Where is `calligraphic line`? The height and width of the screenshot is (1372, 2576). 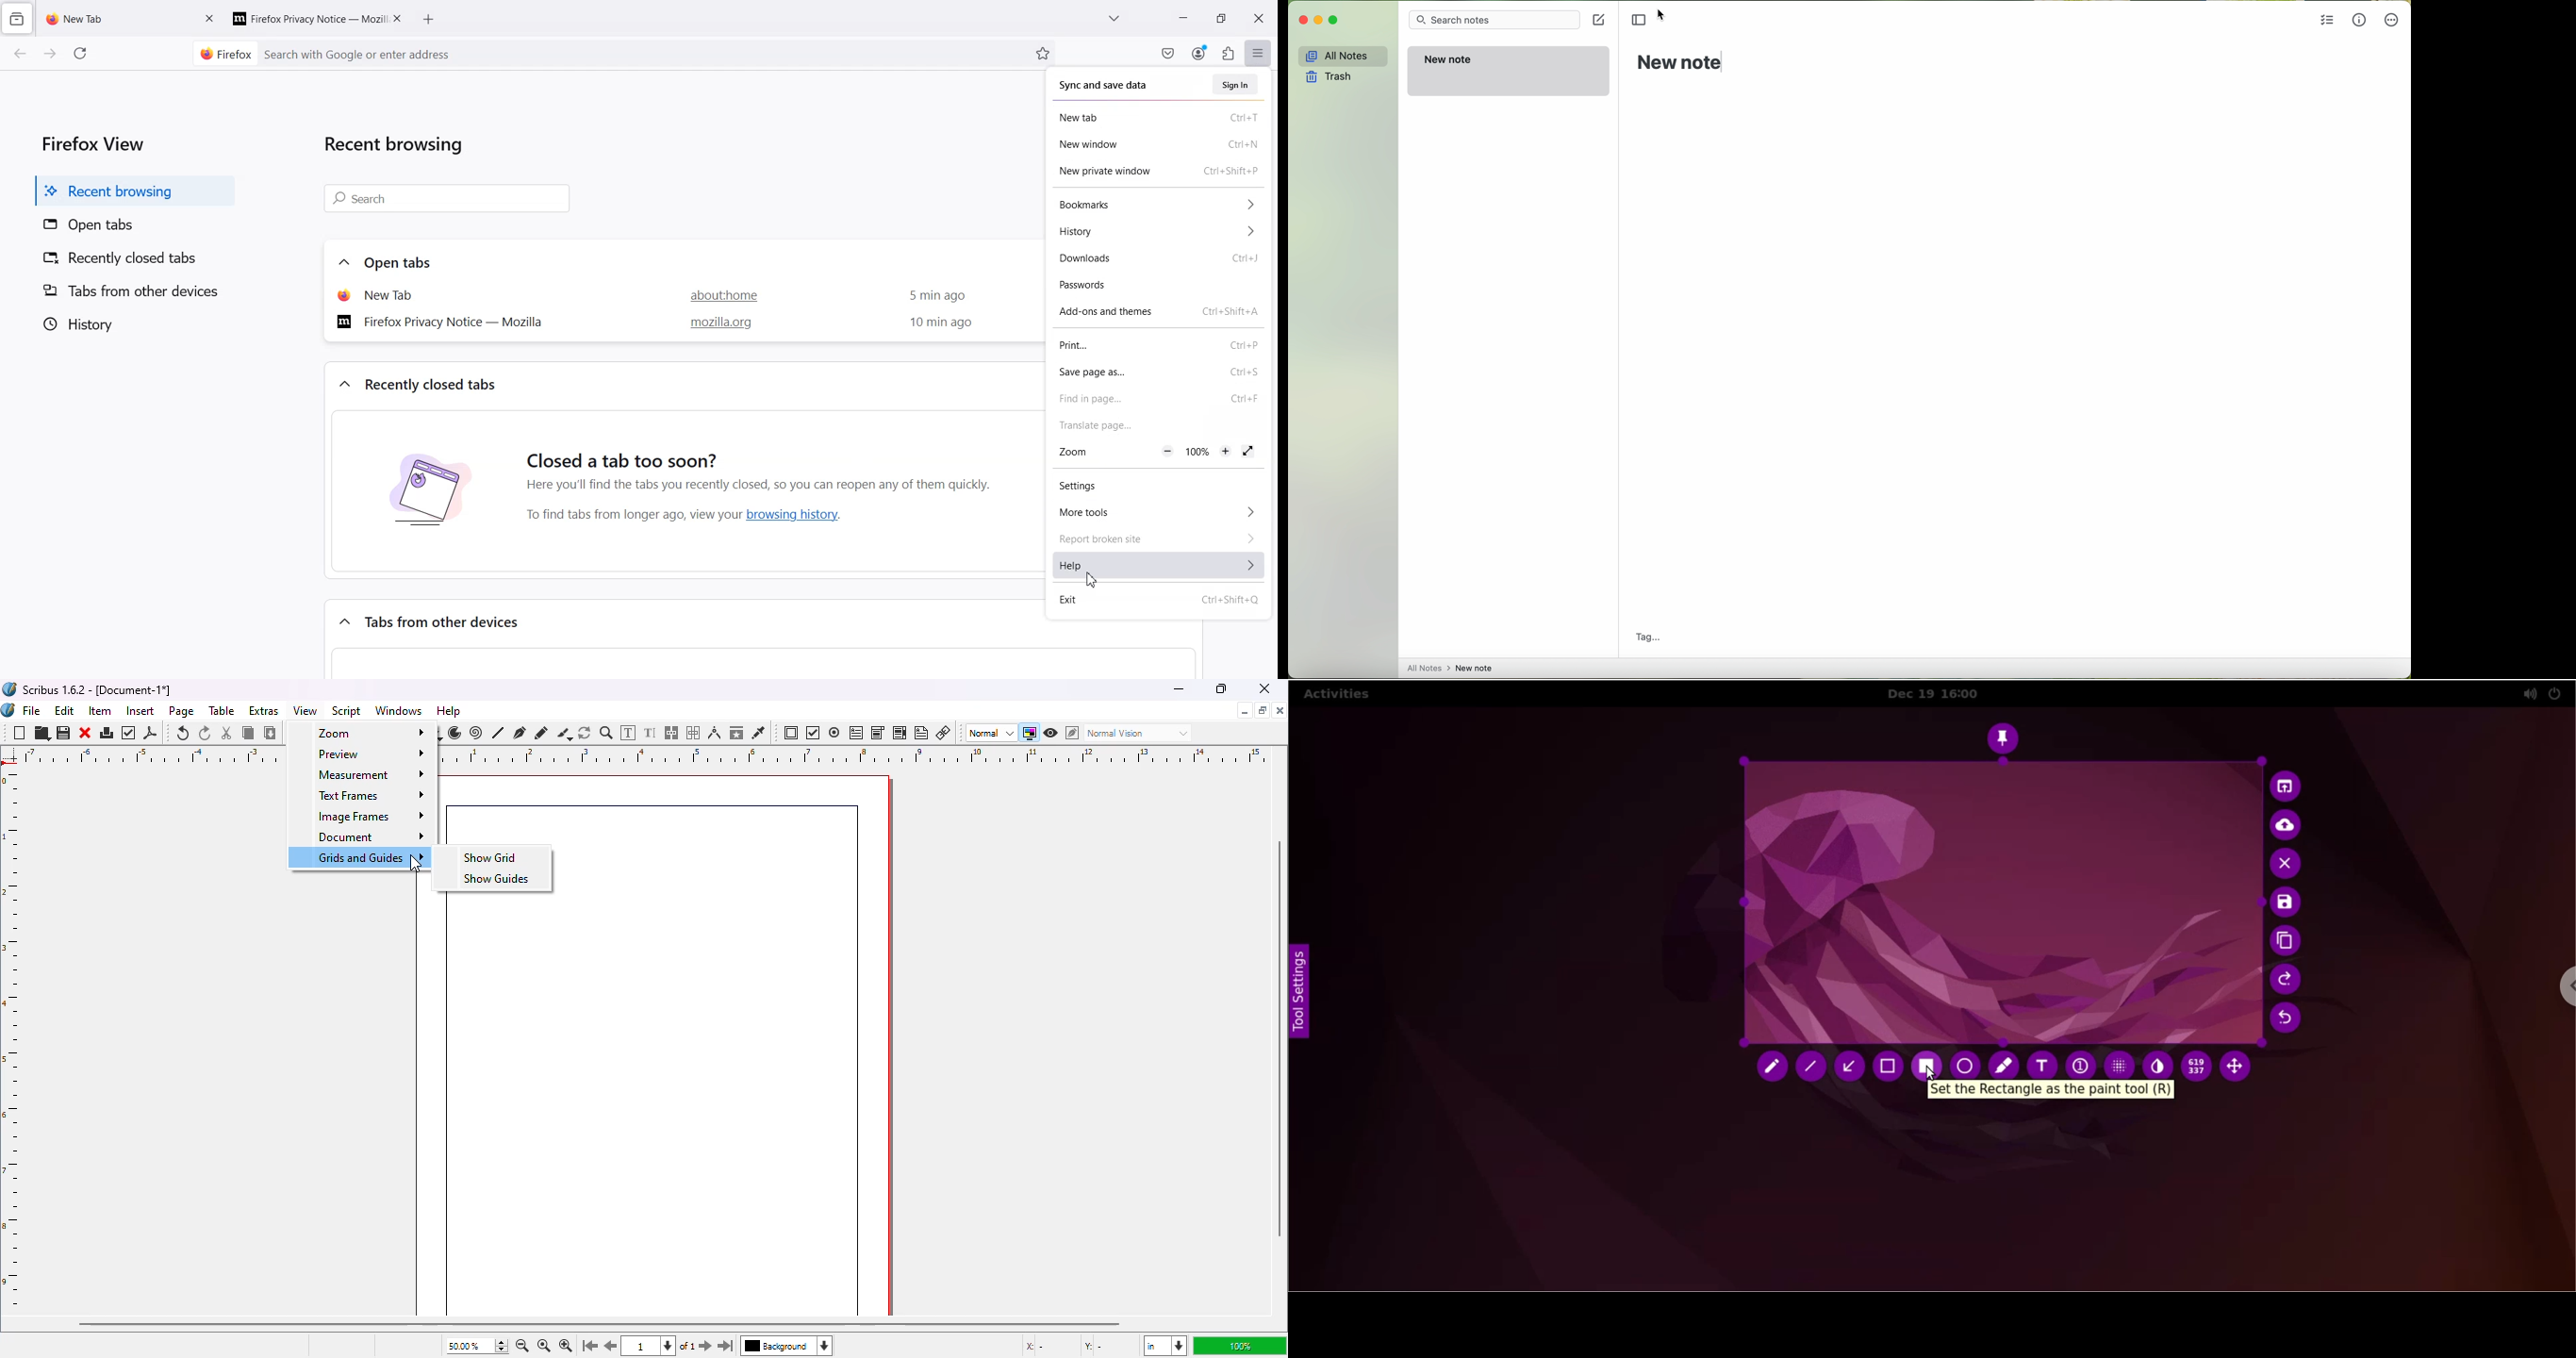 calligraphic line is located at coordinates (564, 734).